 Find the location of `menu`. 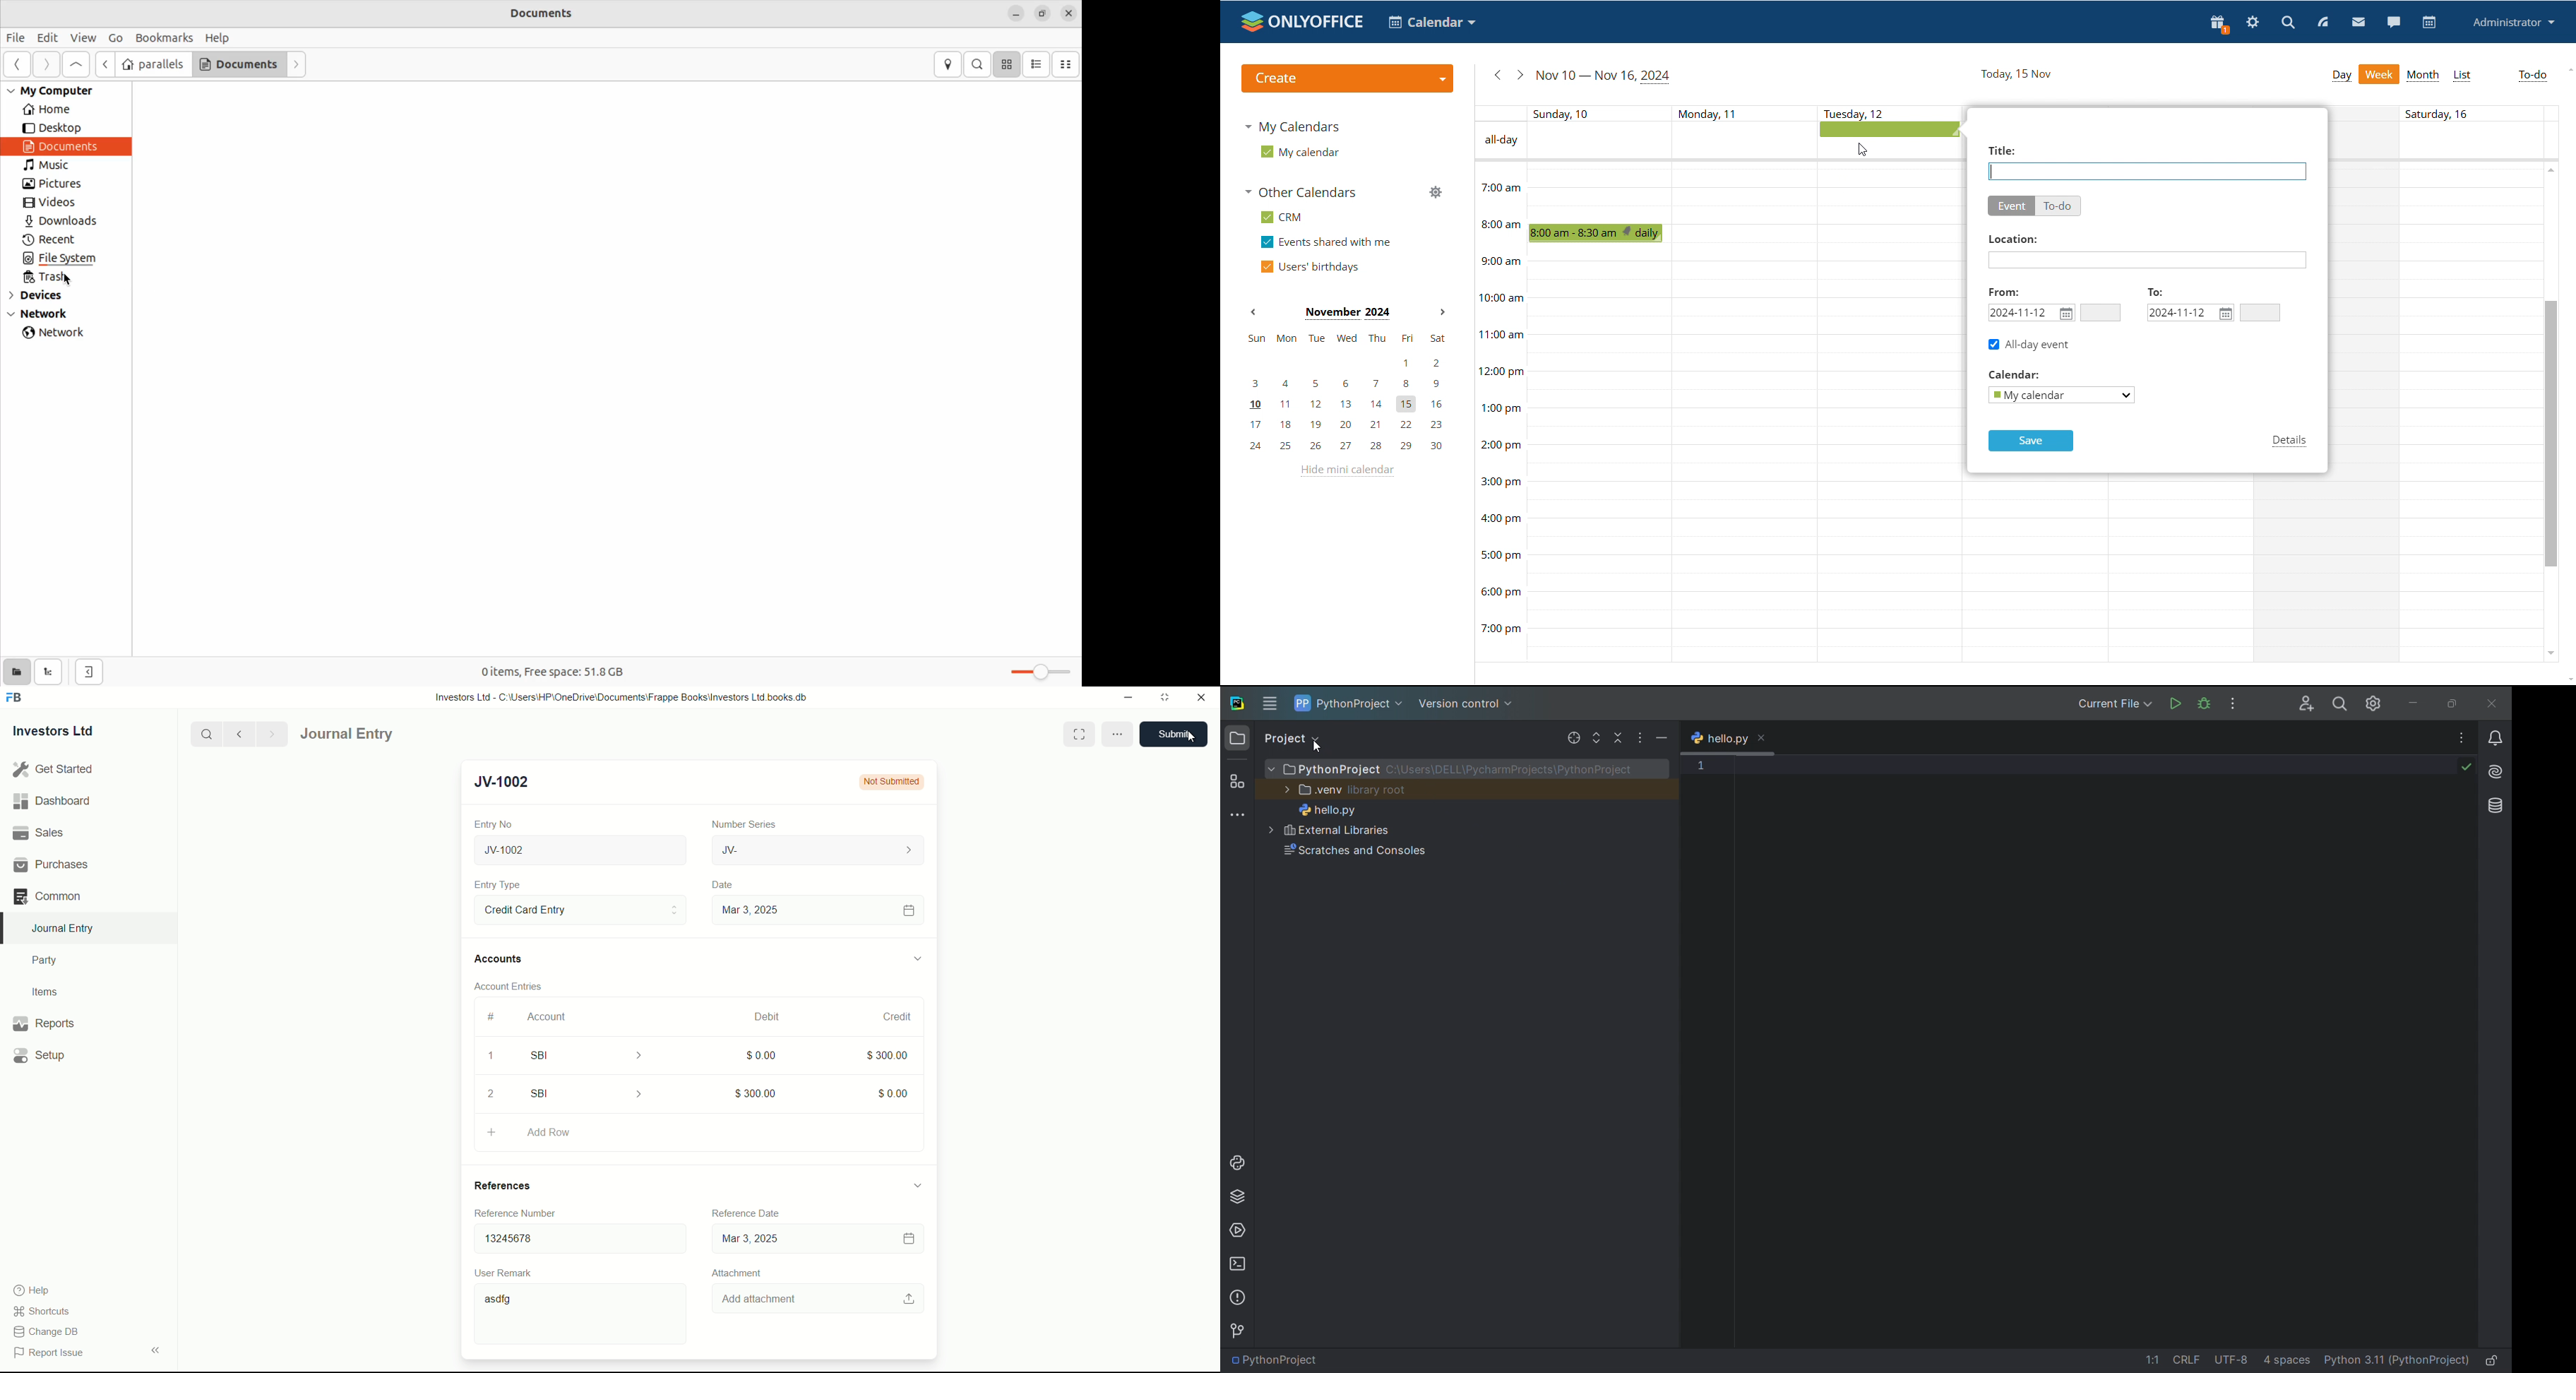

menu is located at coordinates (1271, 703).